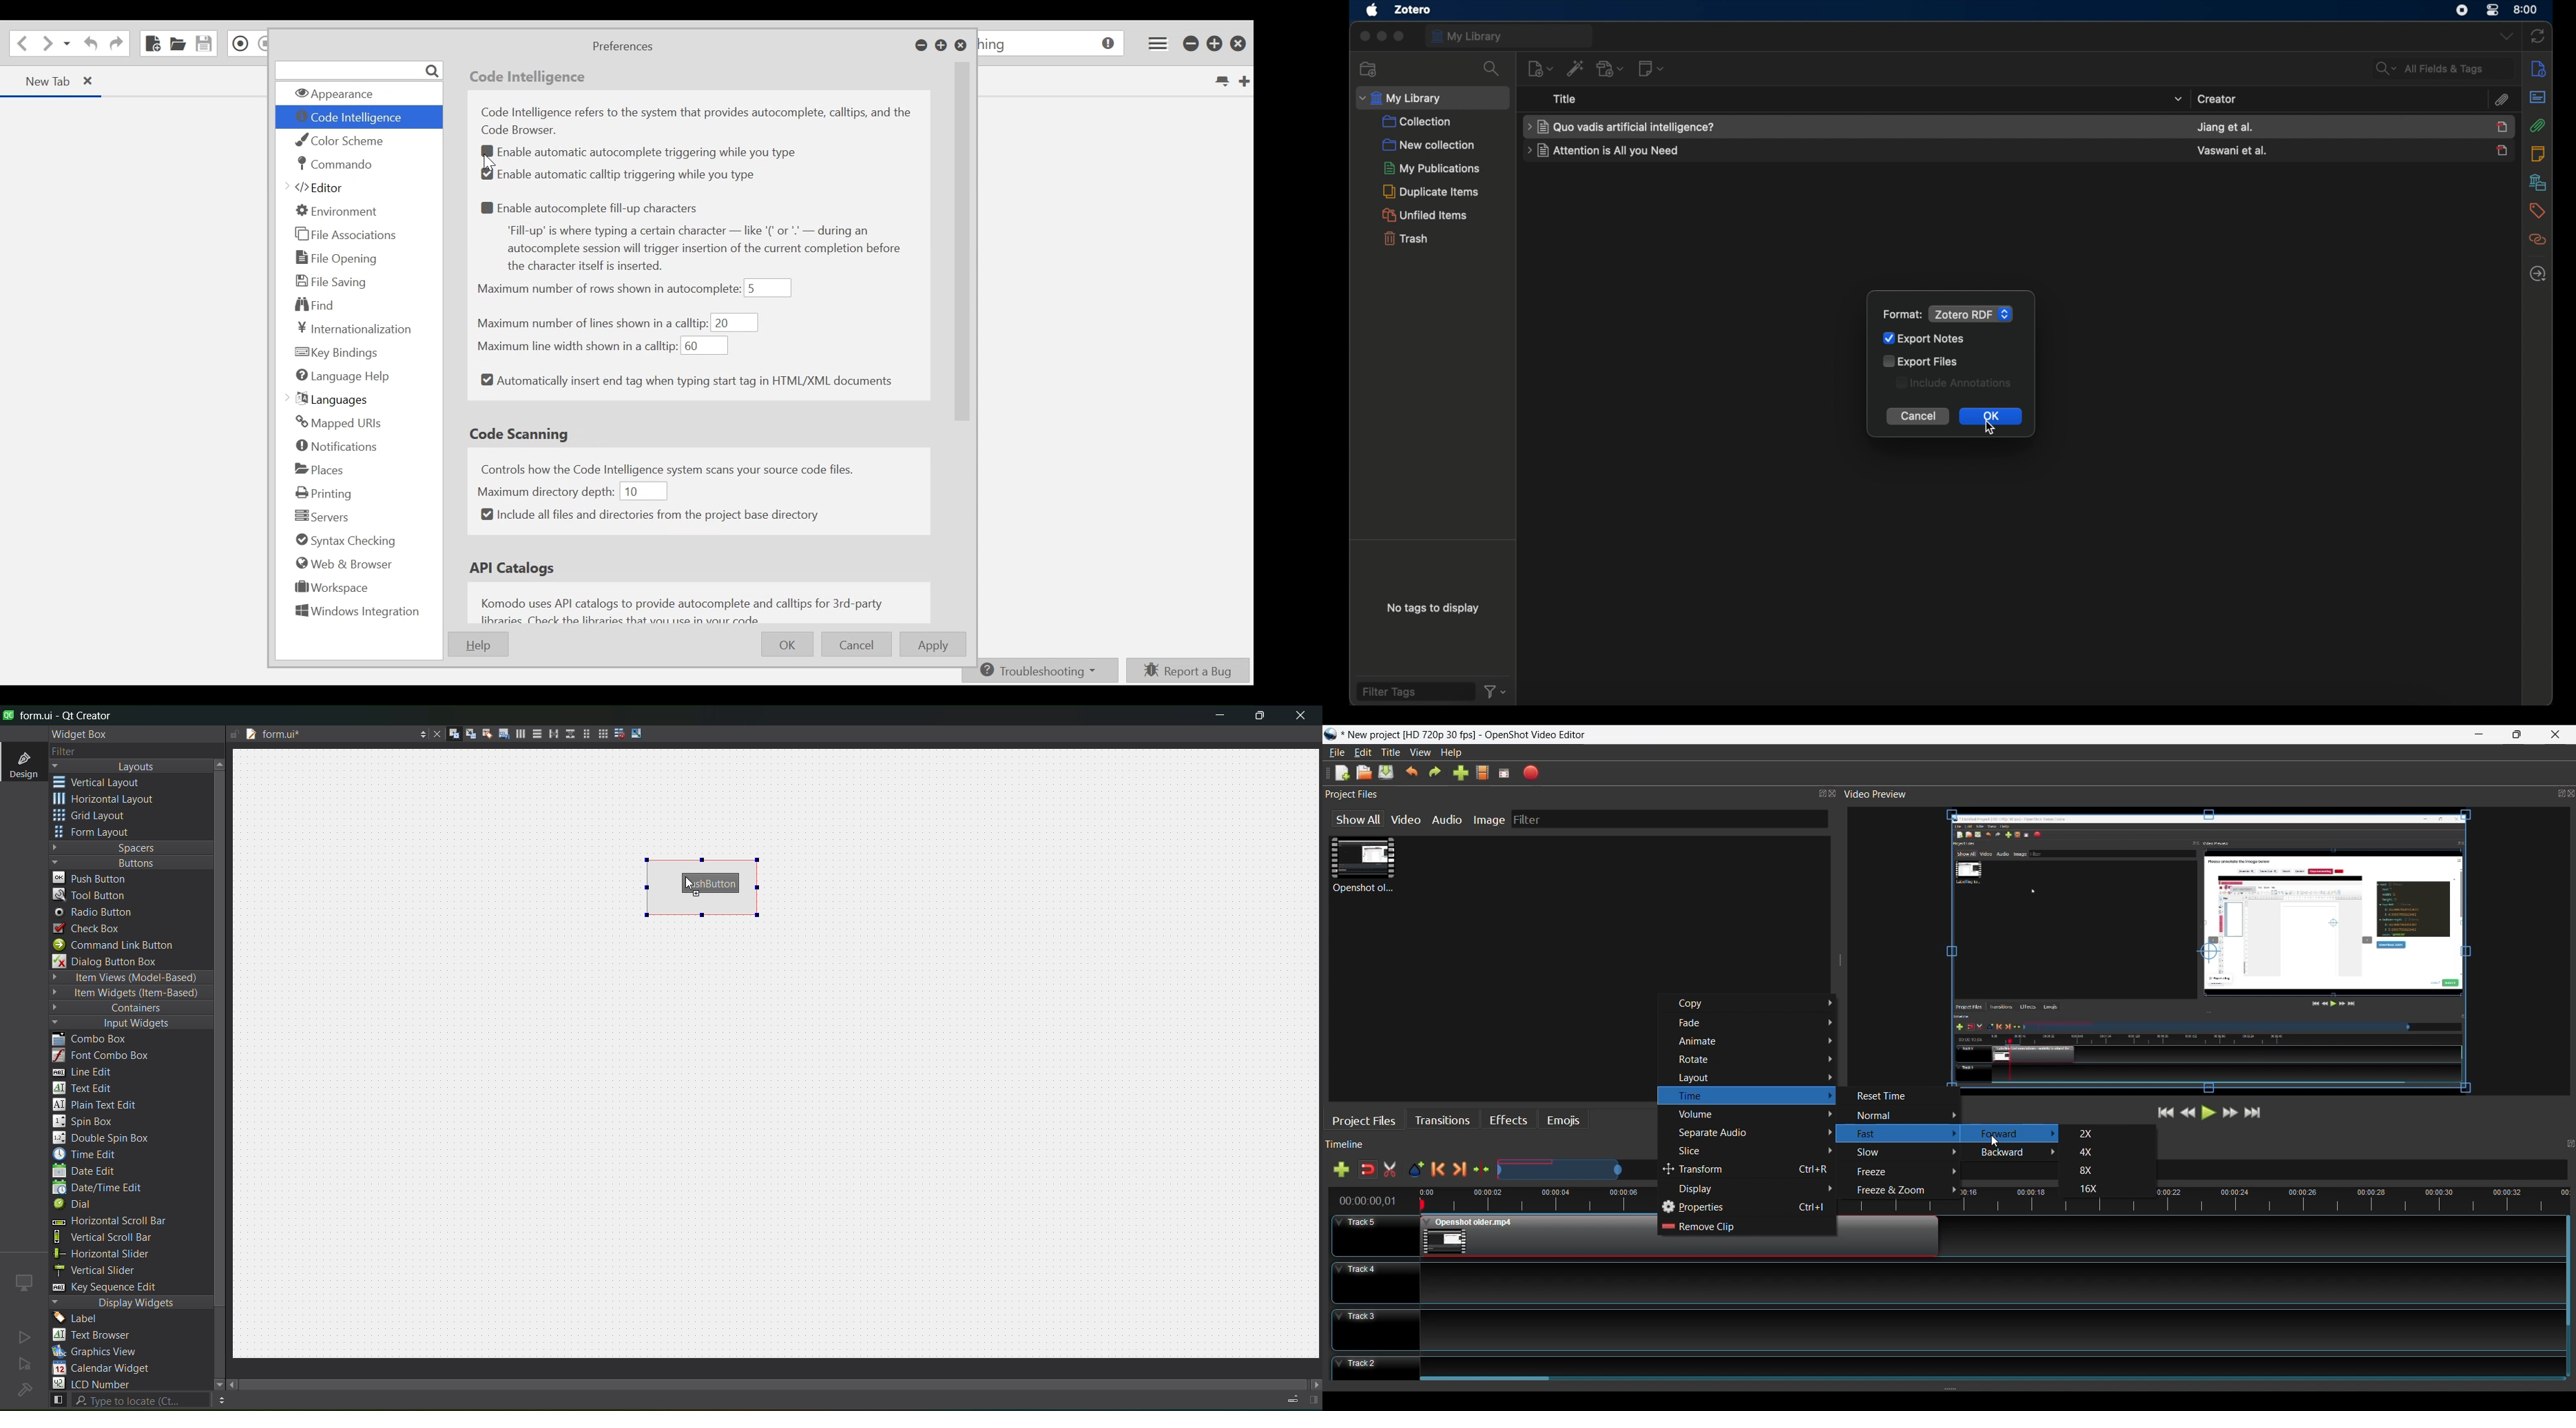 The height and width of the screenshot is (1428, 2576). Describe the element at coordinates (1575, 69) in the screenshot. I see `add item by identifier` at that location.